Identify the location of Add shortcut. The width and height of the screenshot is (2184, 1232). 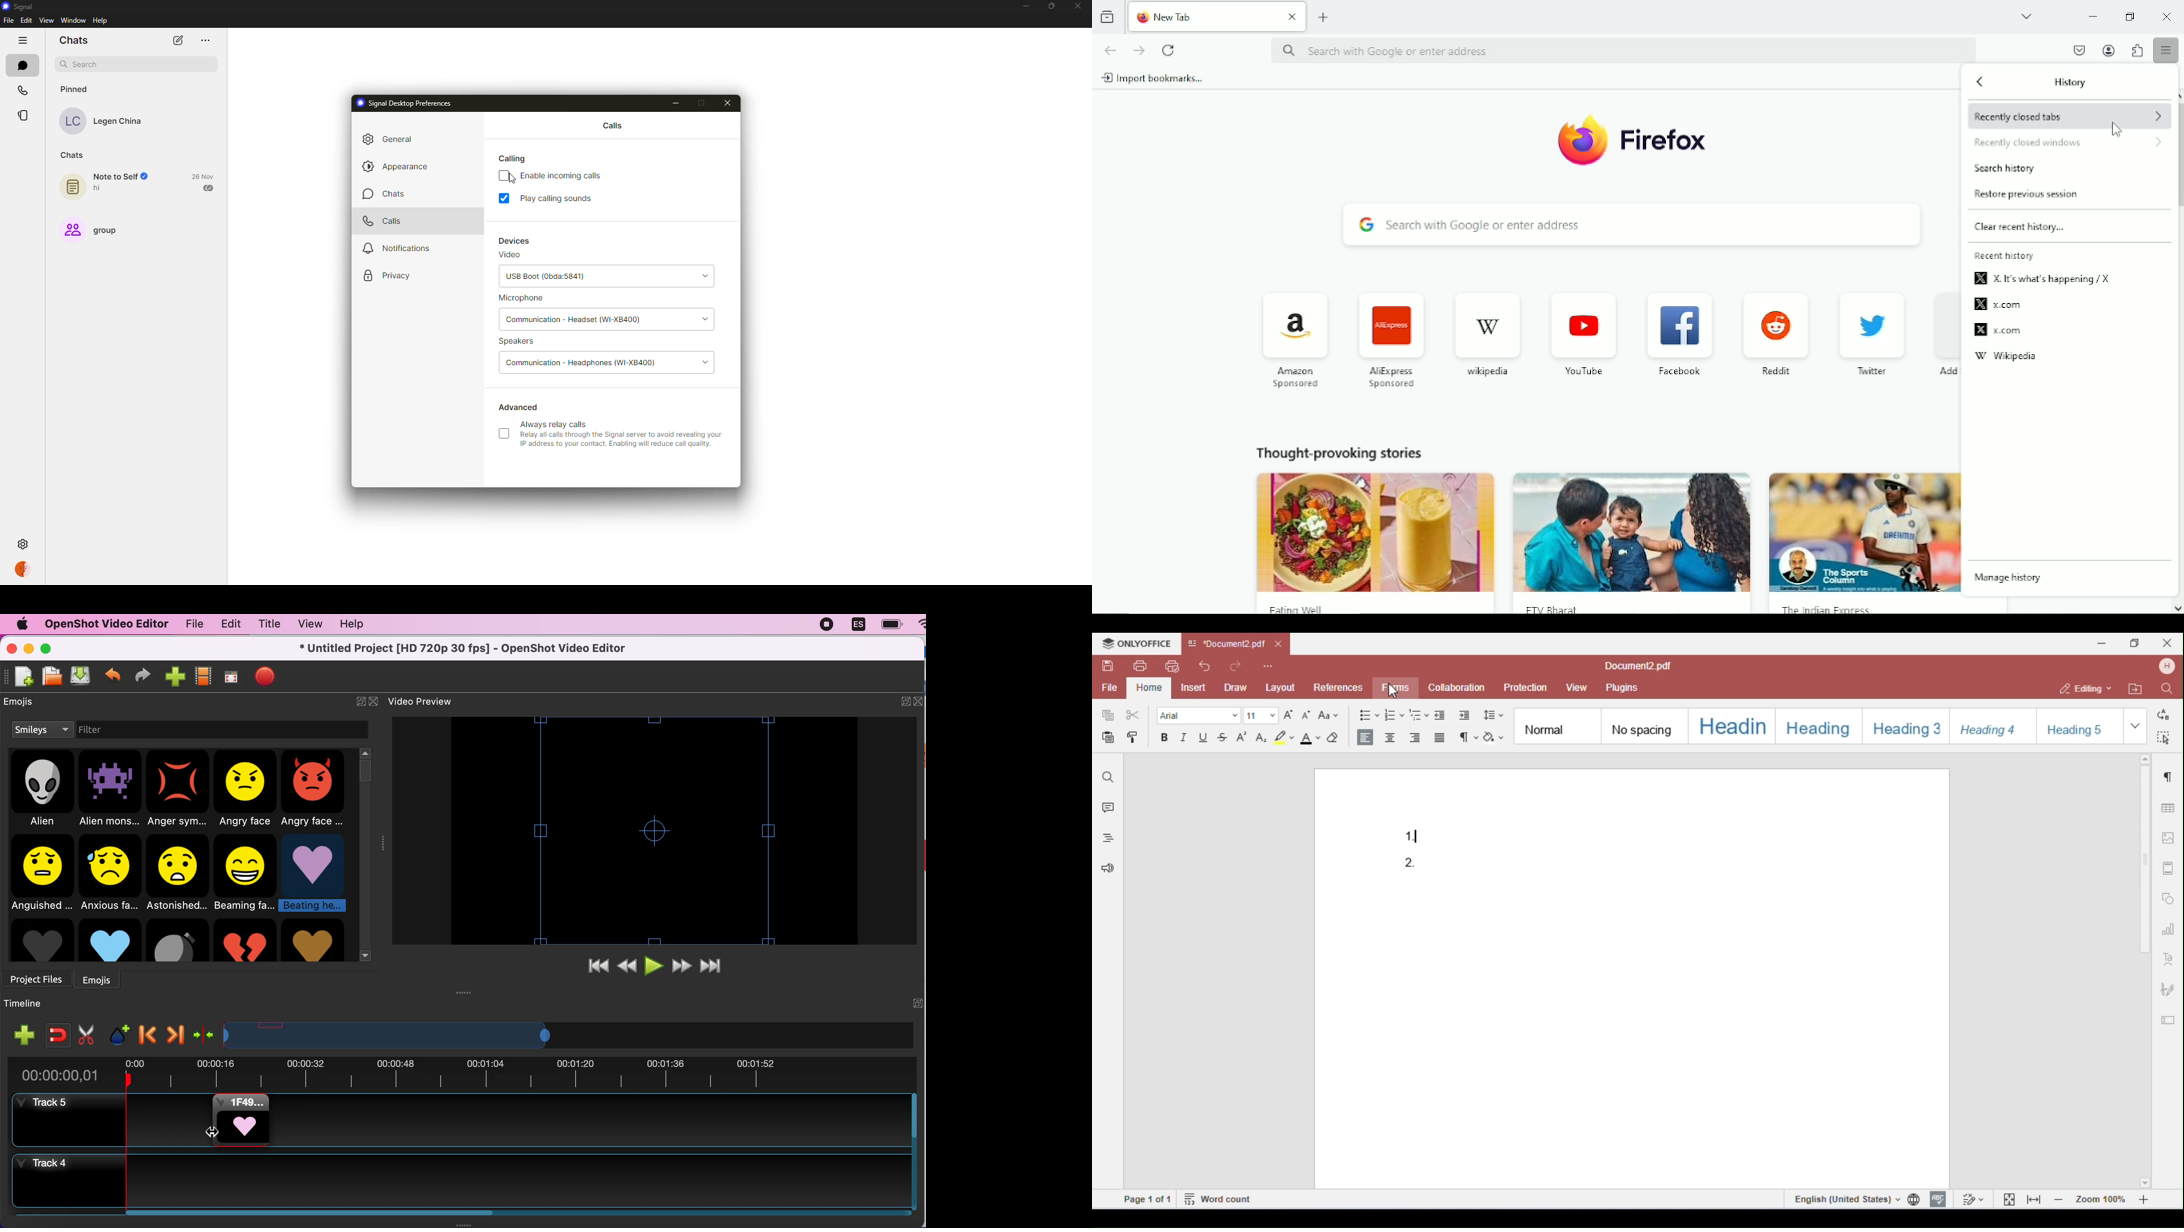
(1941, 374).